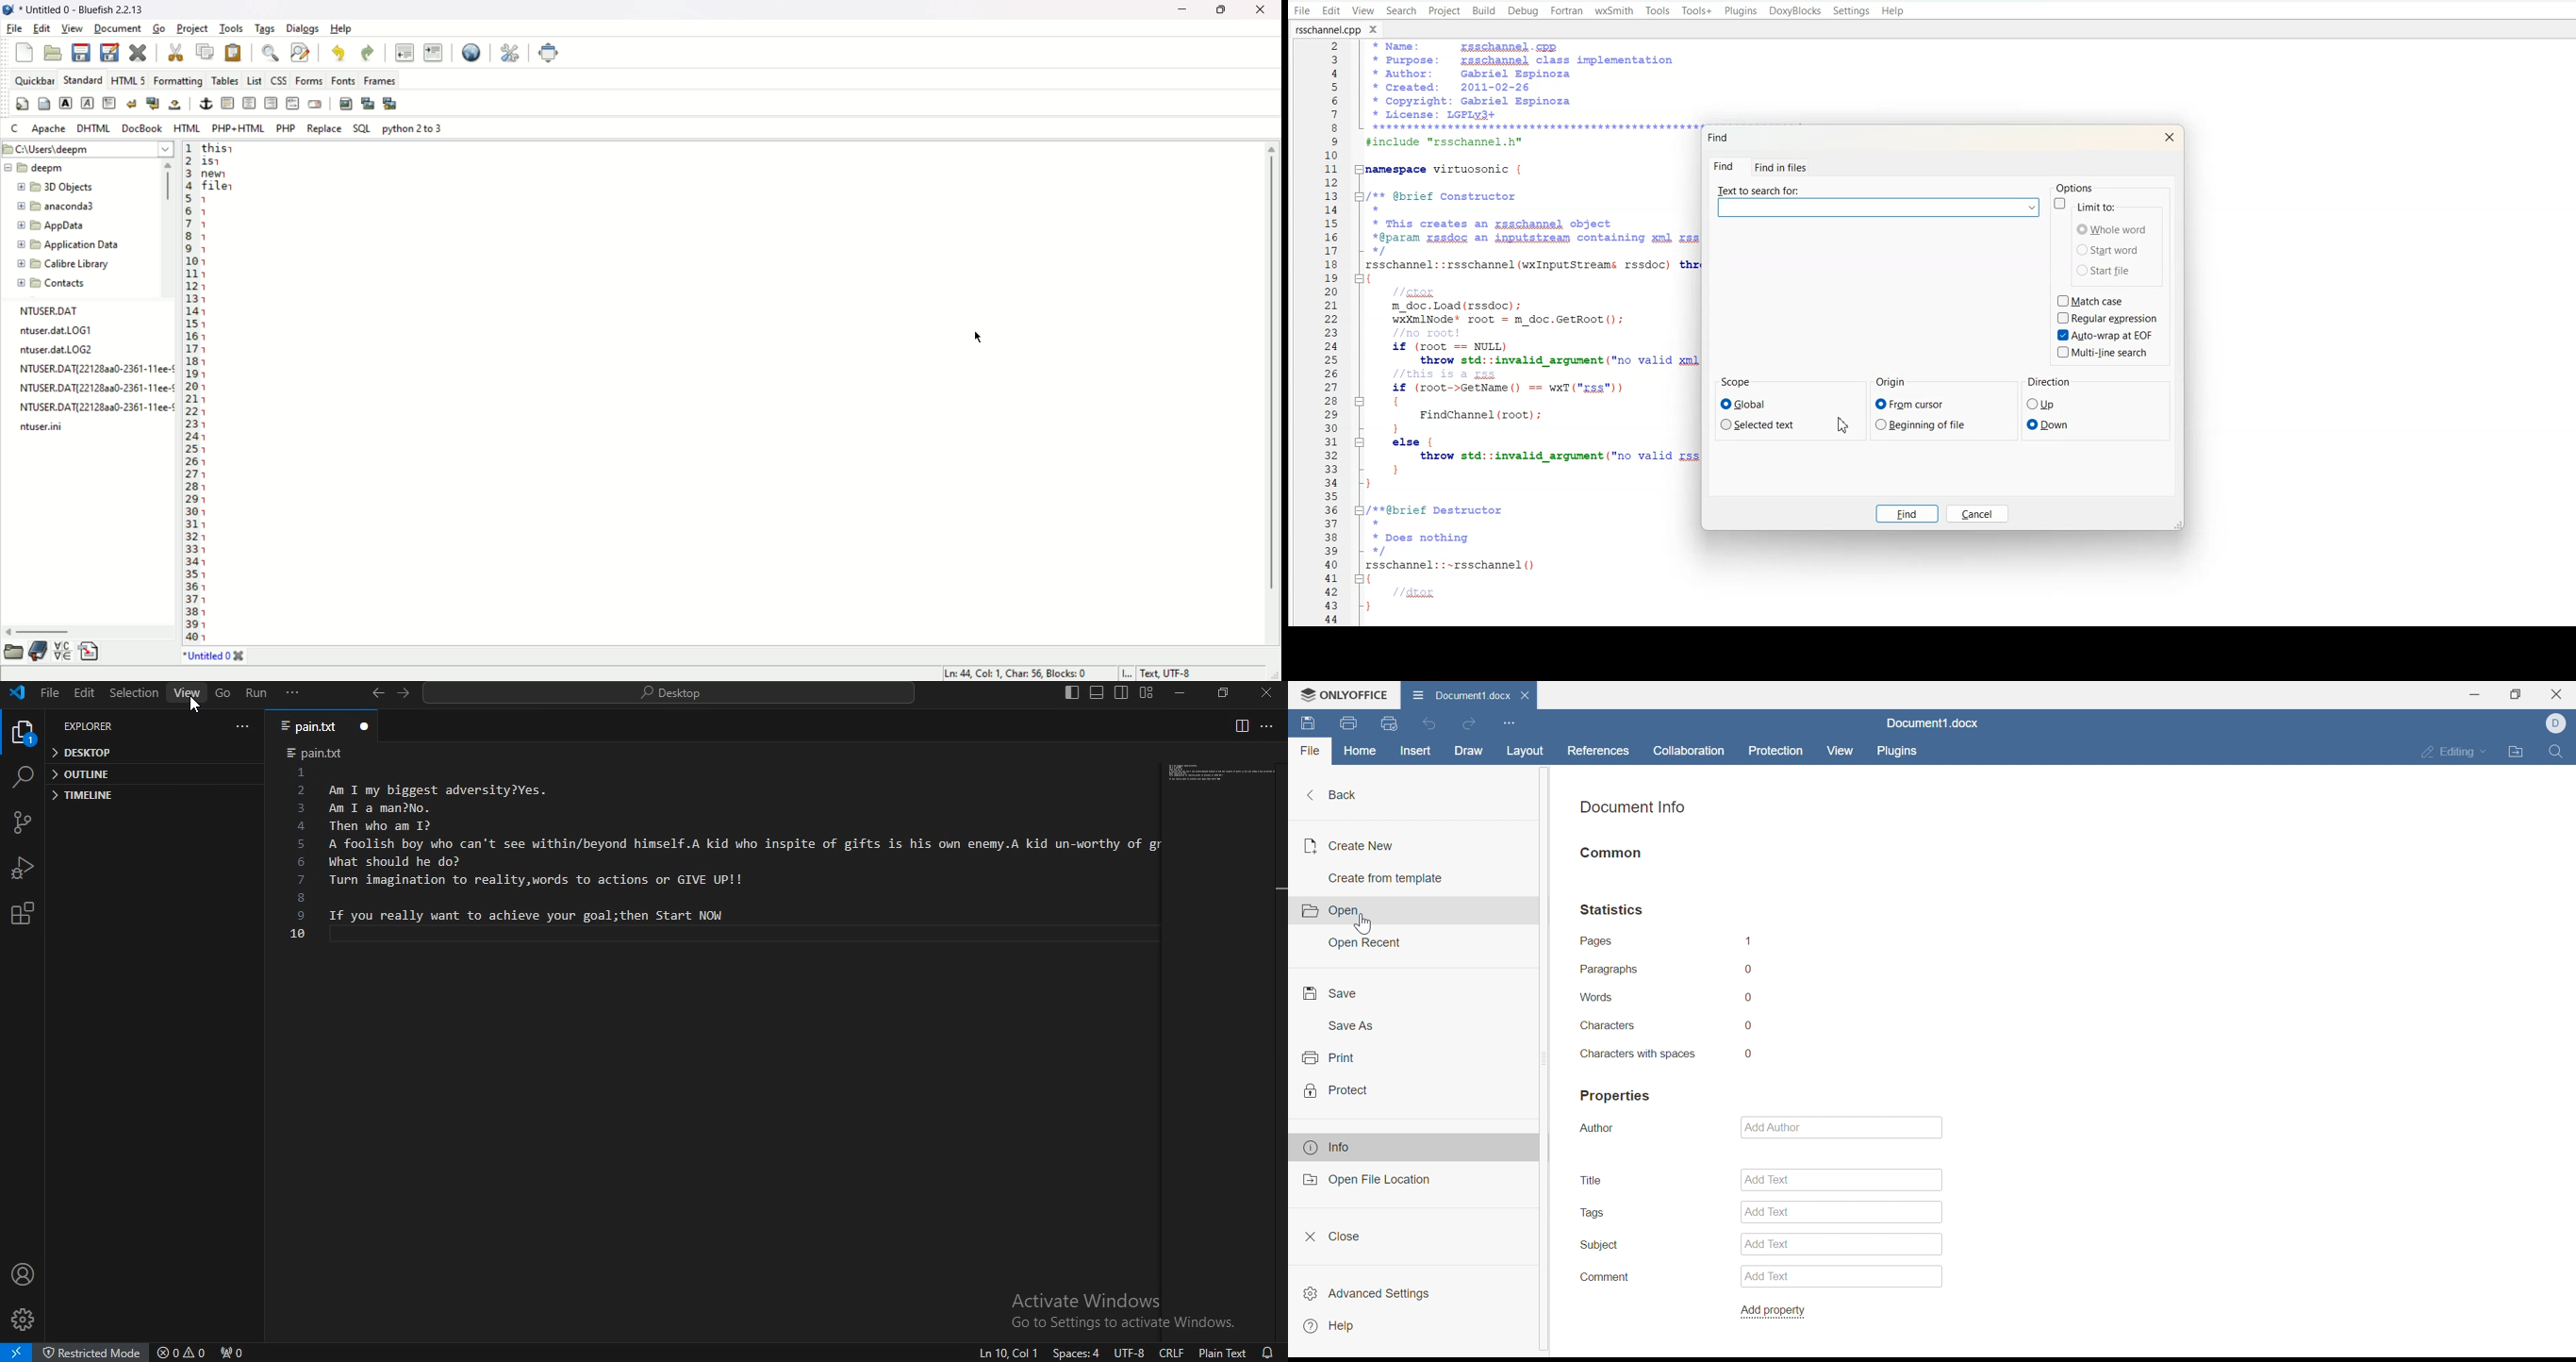 This screenshot has height=1372, width=2576. I want to click on body, so click(44, 105).